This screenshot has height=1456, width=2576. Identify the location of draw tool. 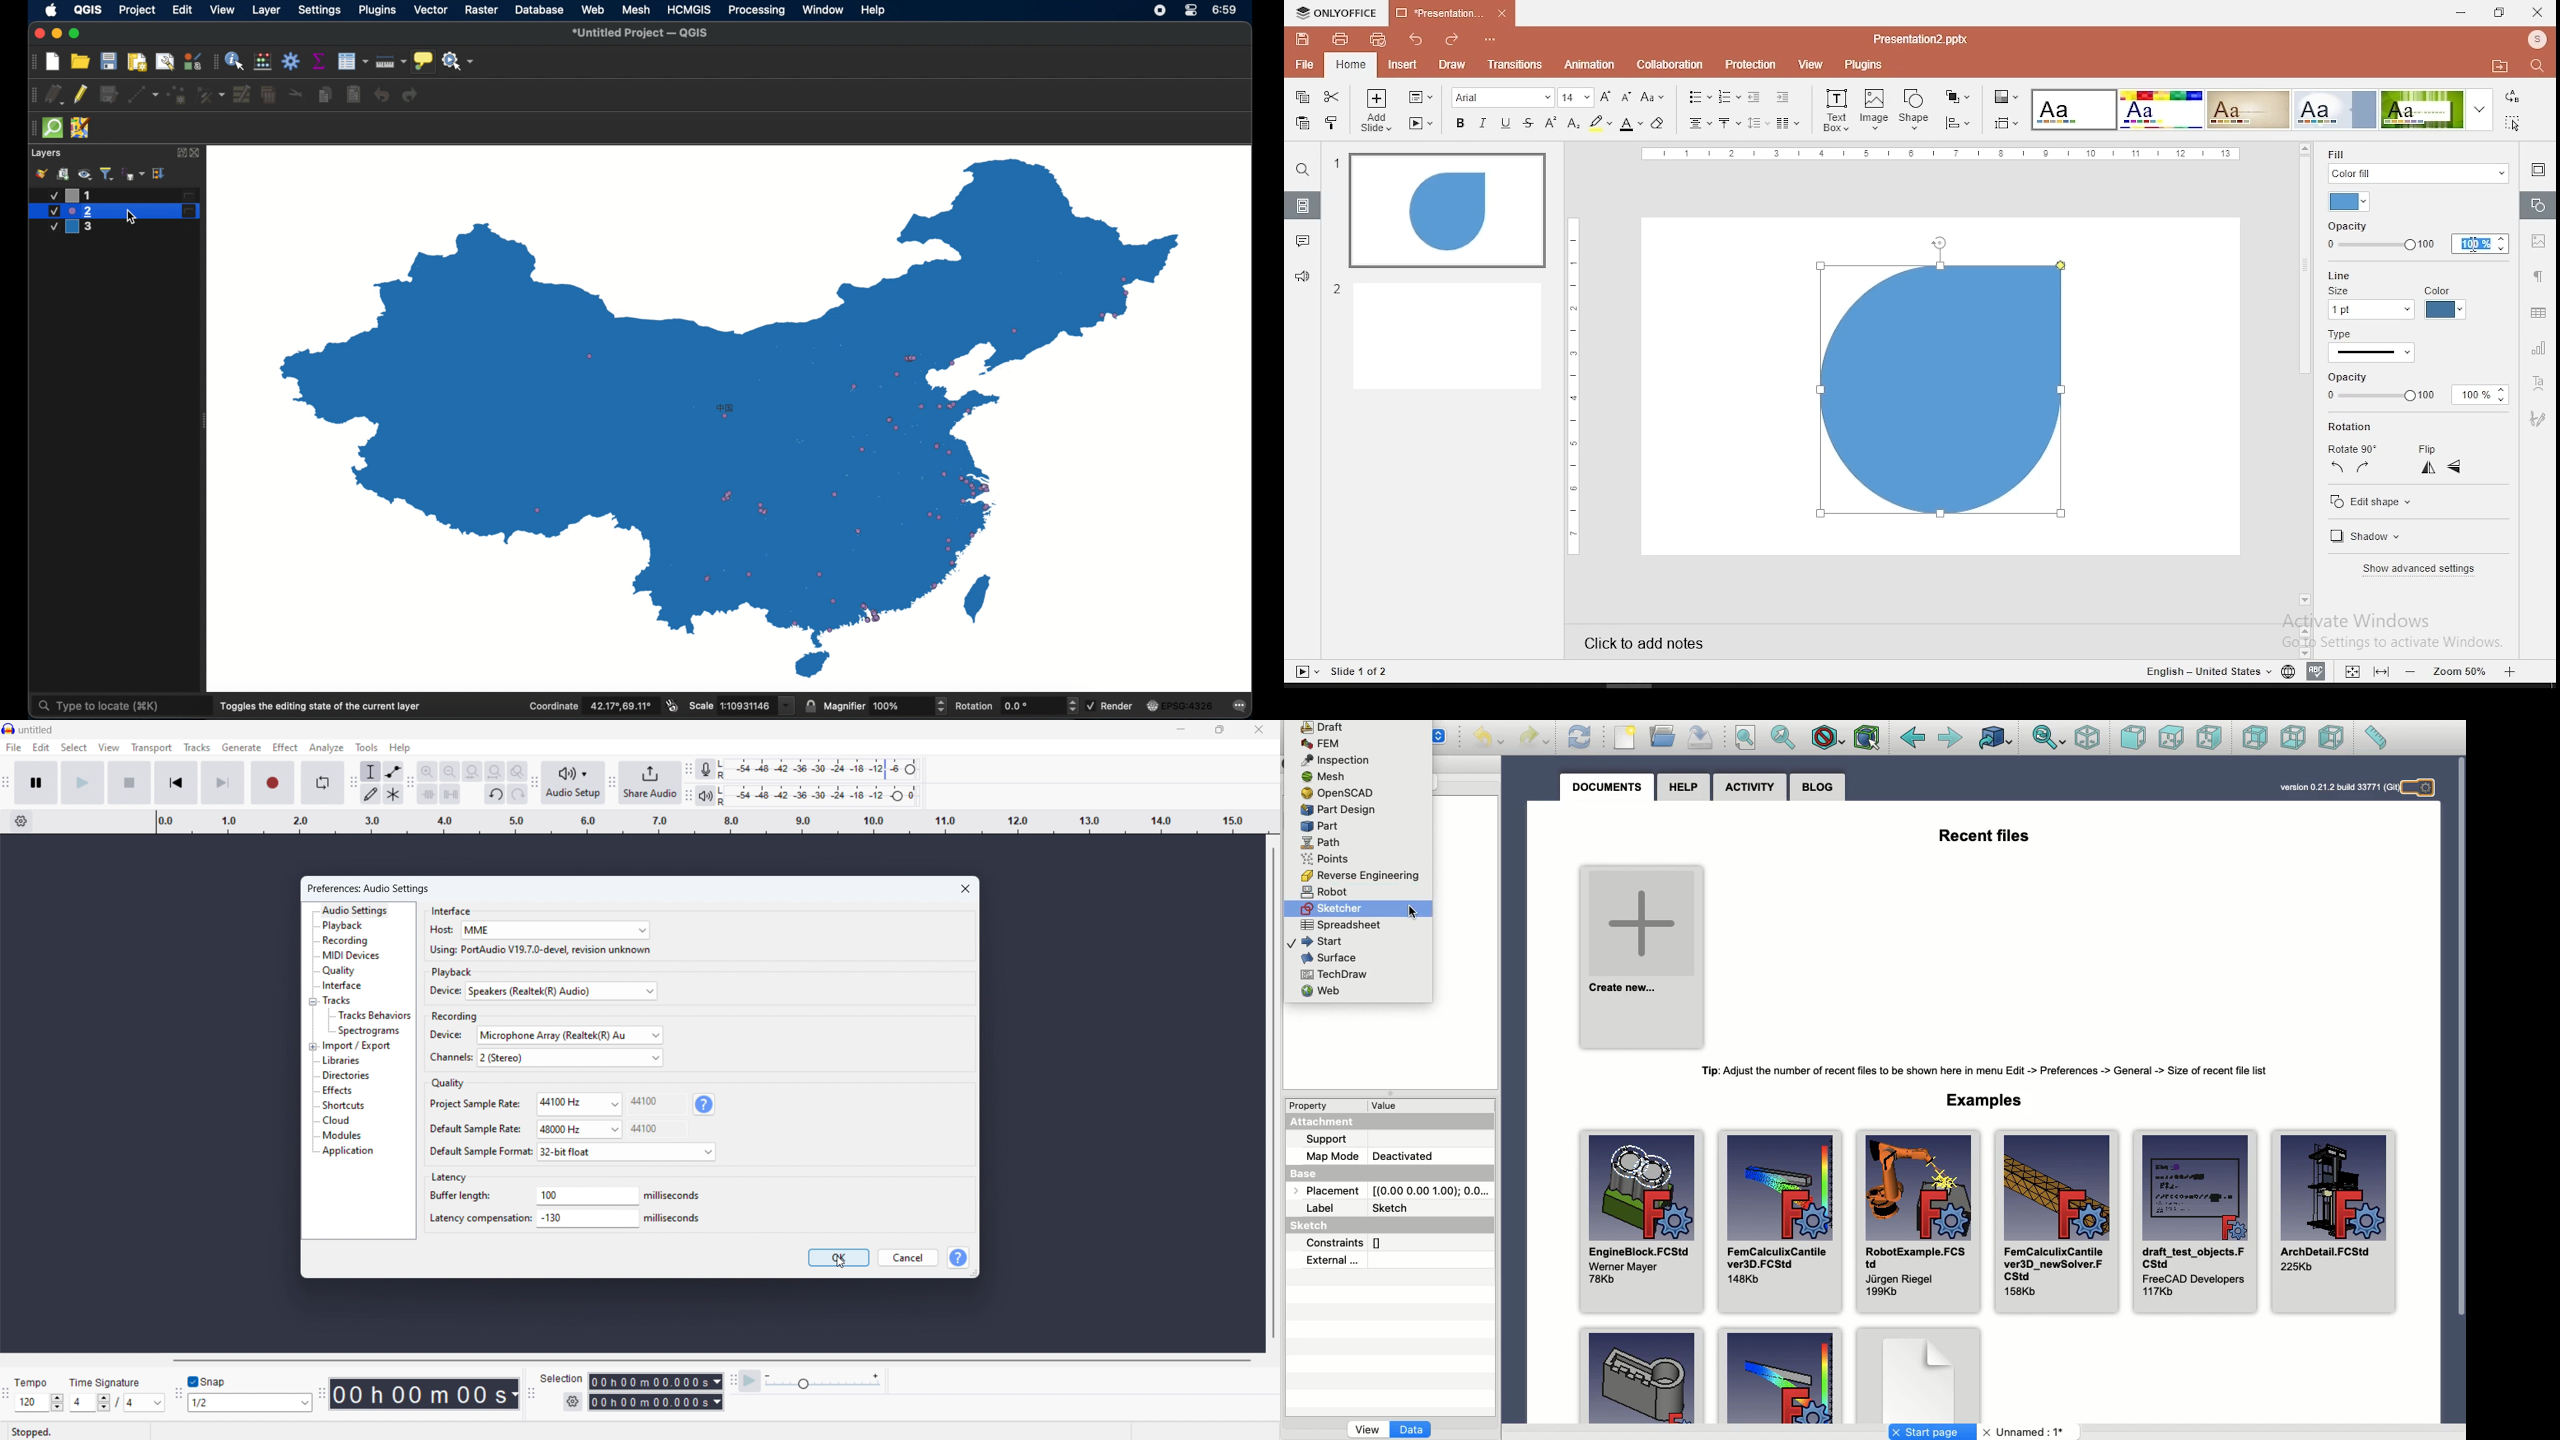
(371, 794).